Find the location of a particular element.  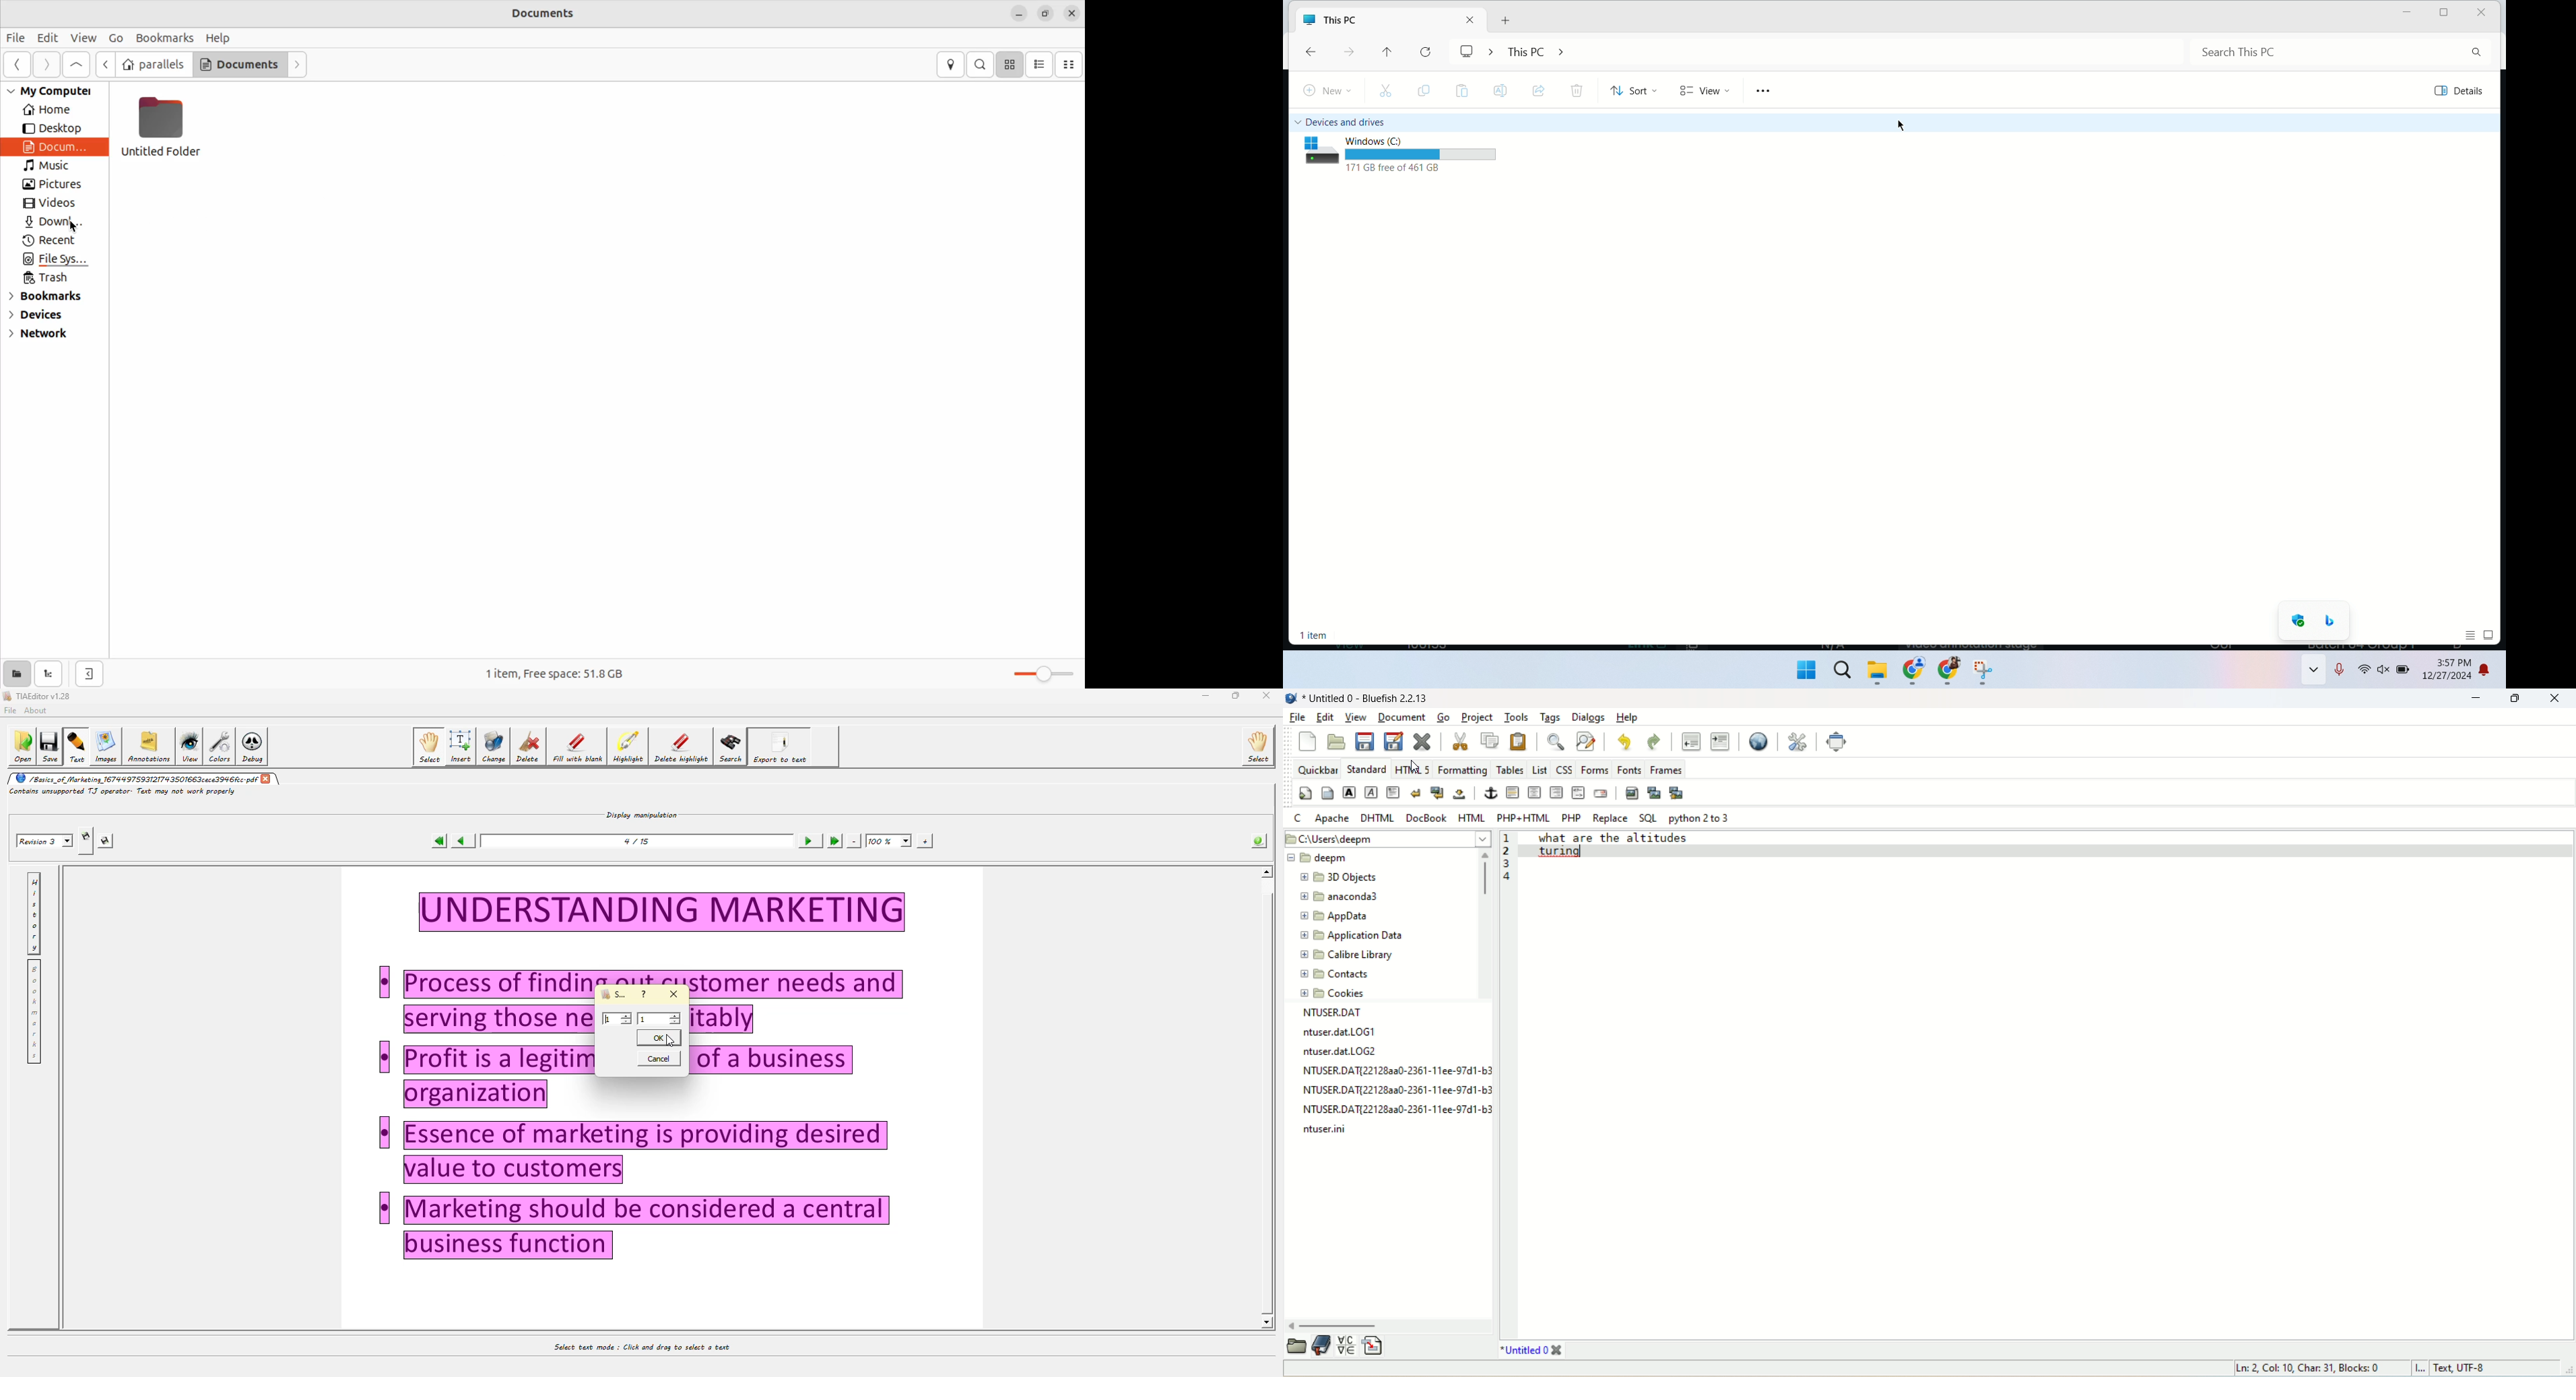

DHTML is located at coordinates (1376, 817).